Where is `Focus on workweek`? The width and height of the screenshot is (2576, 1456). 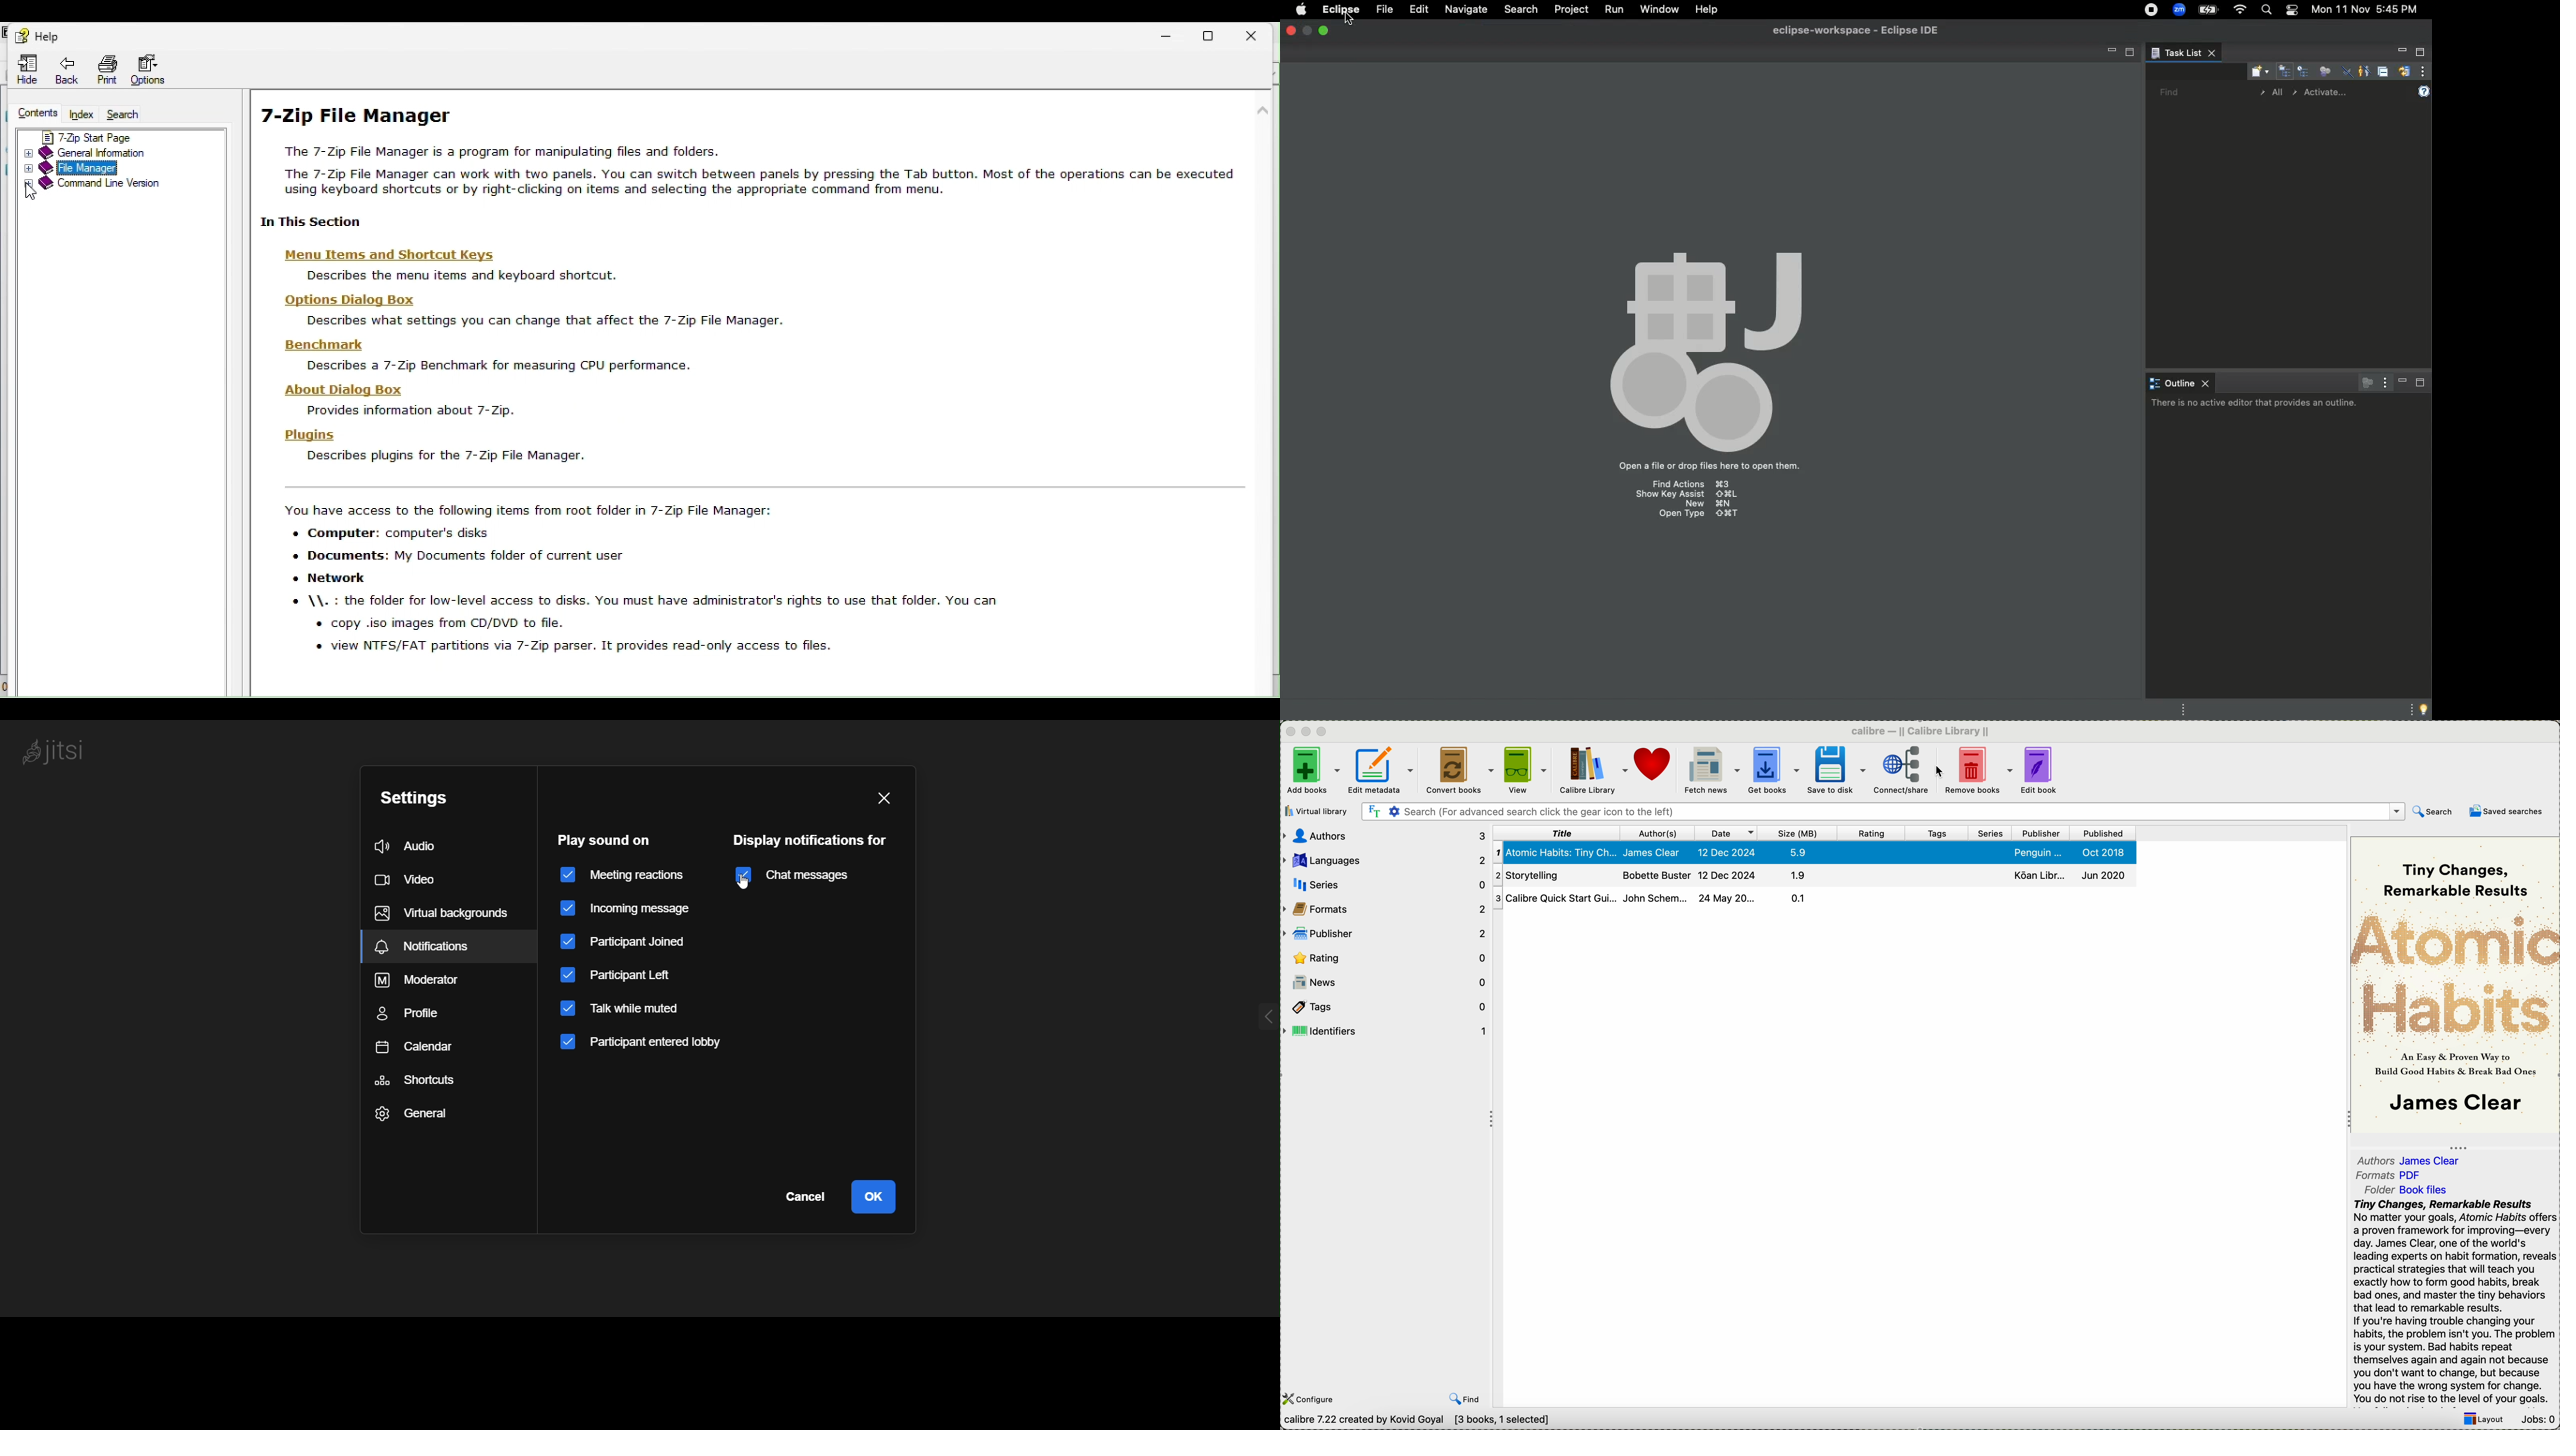
Focus on workweek is located at coordinates (2324, 70).